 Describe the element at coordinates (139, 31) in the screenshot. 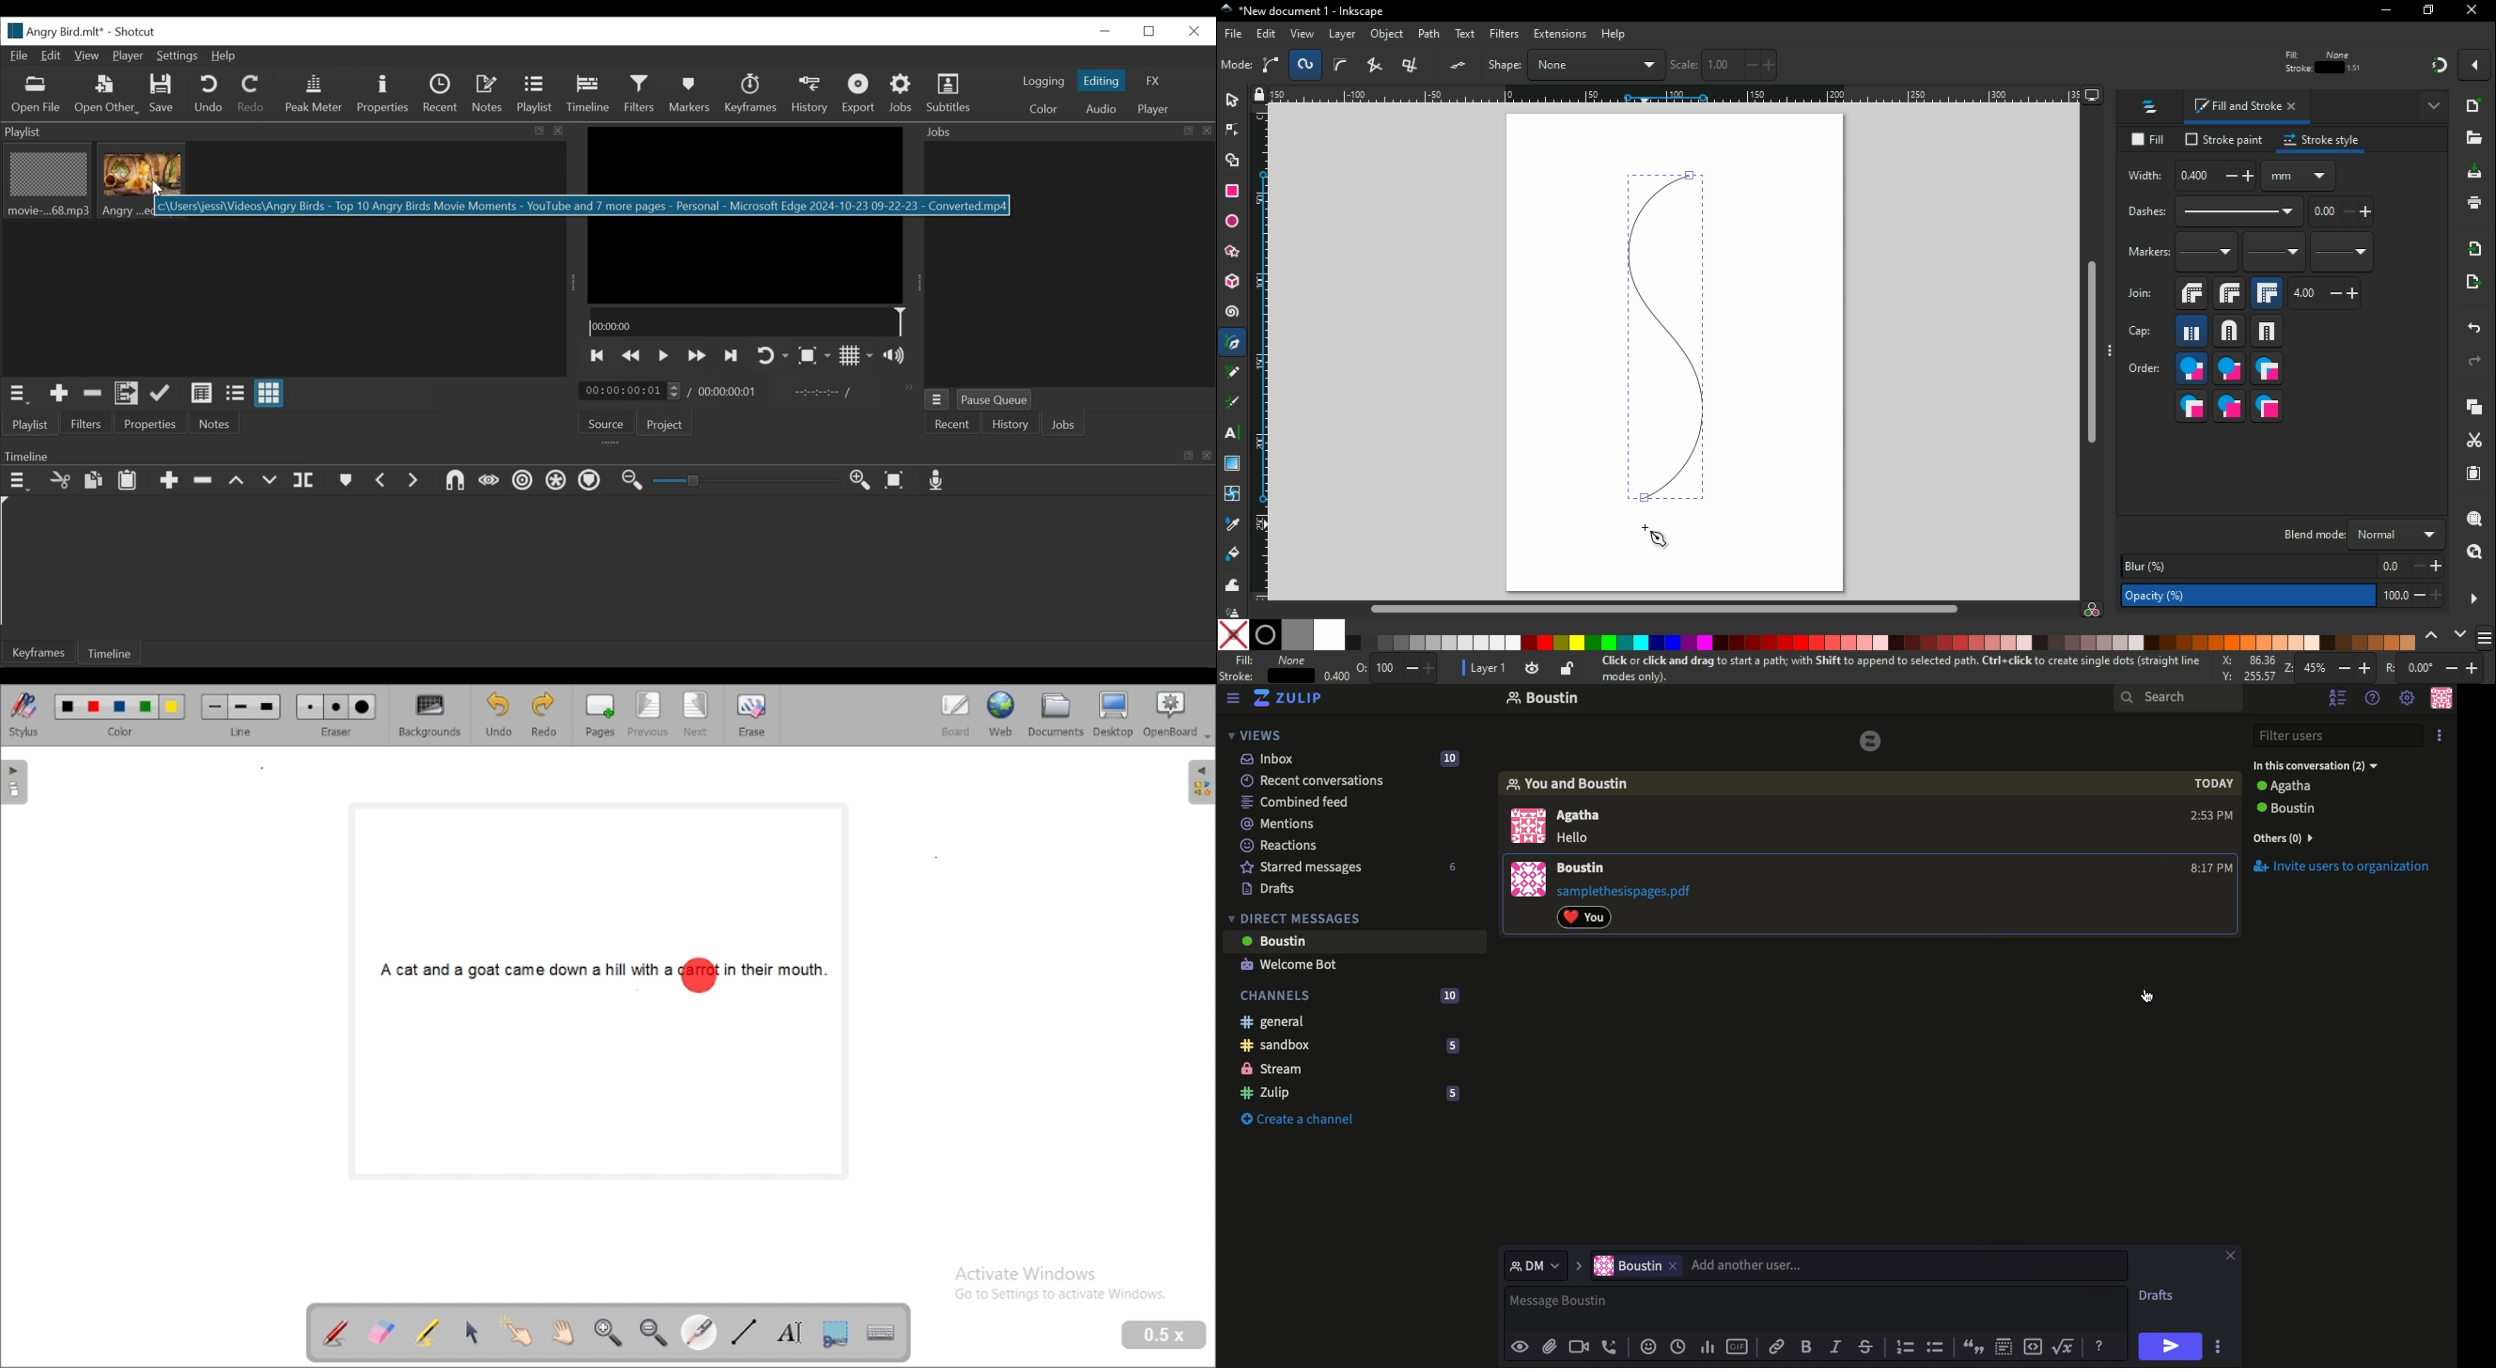

I see `Shotcut` at that location.